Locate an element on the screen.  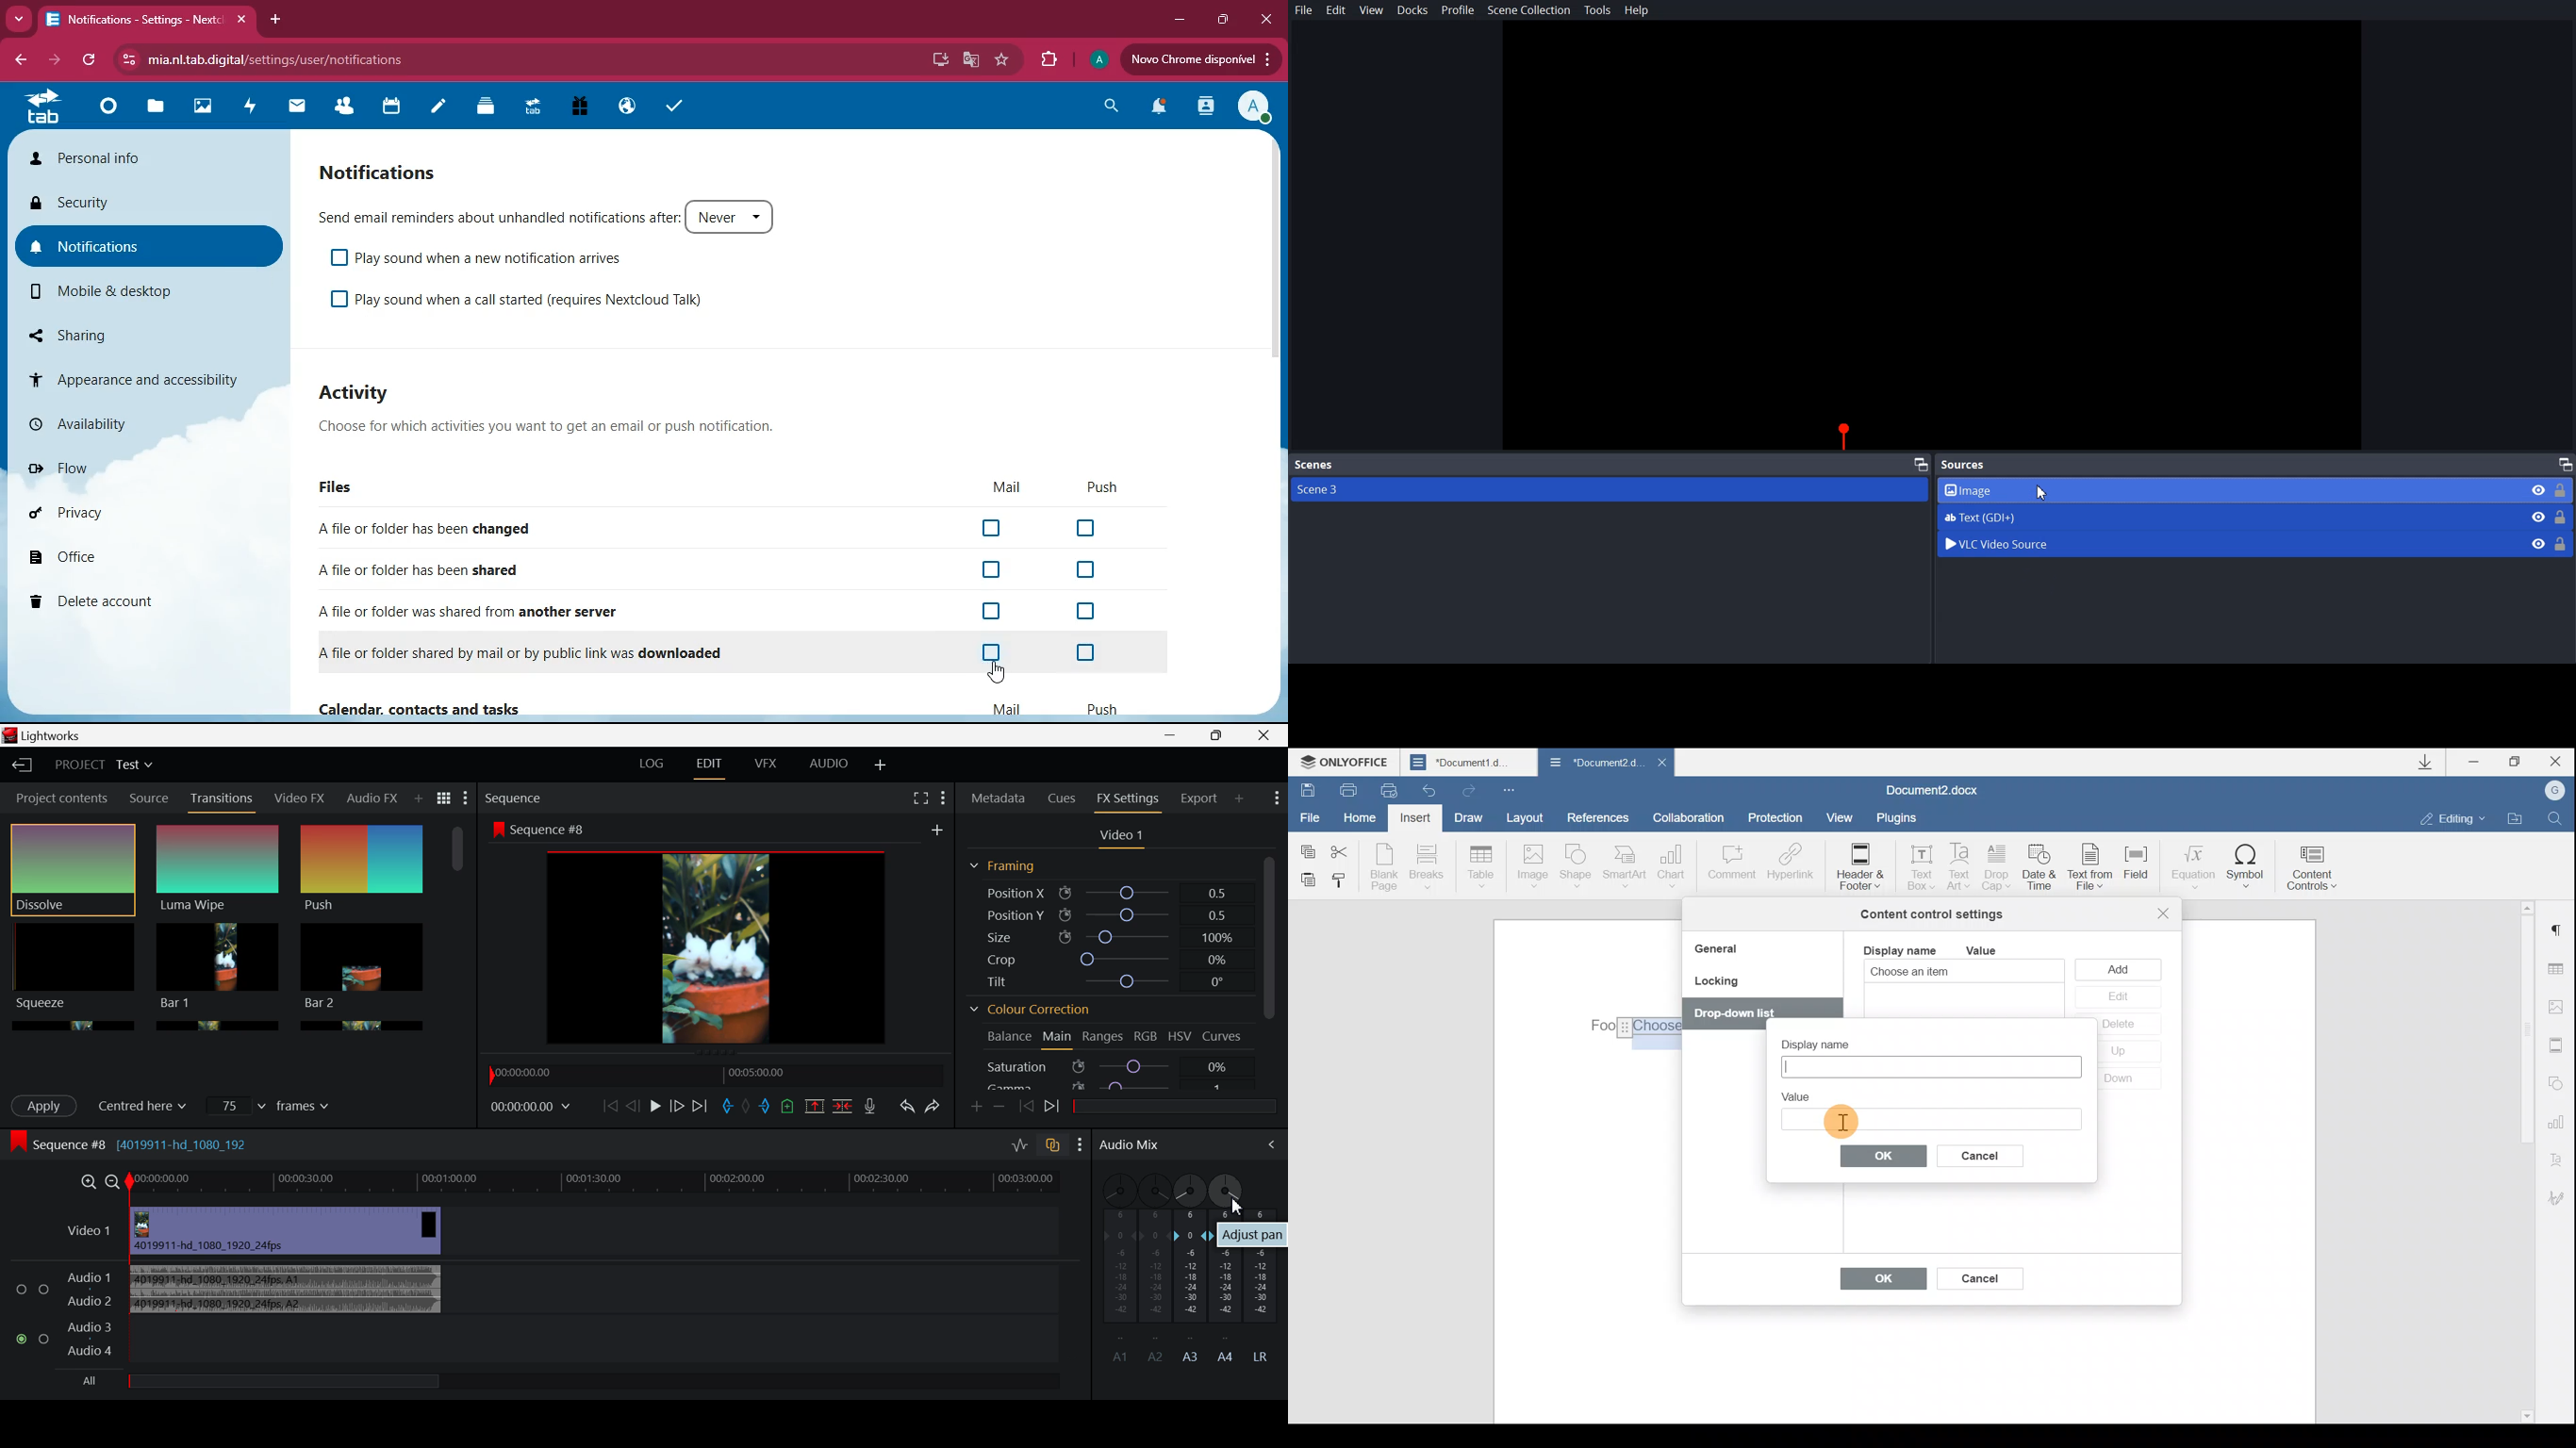
back is located at coordinates (22, 62).